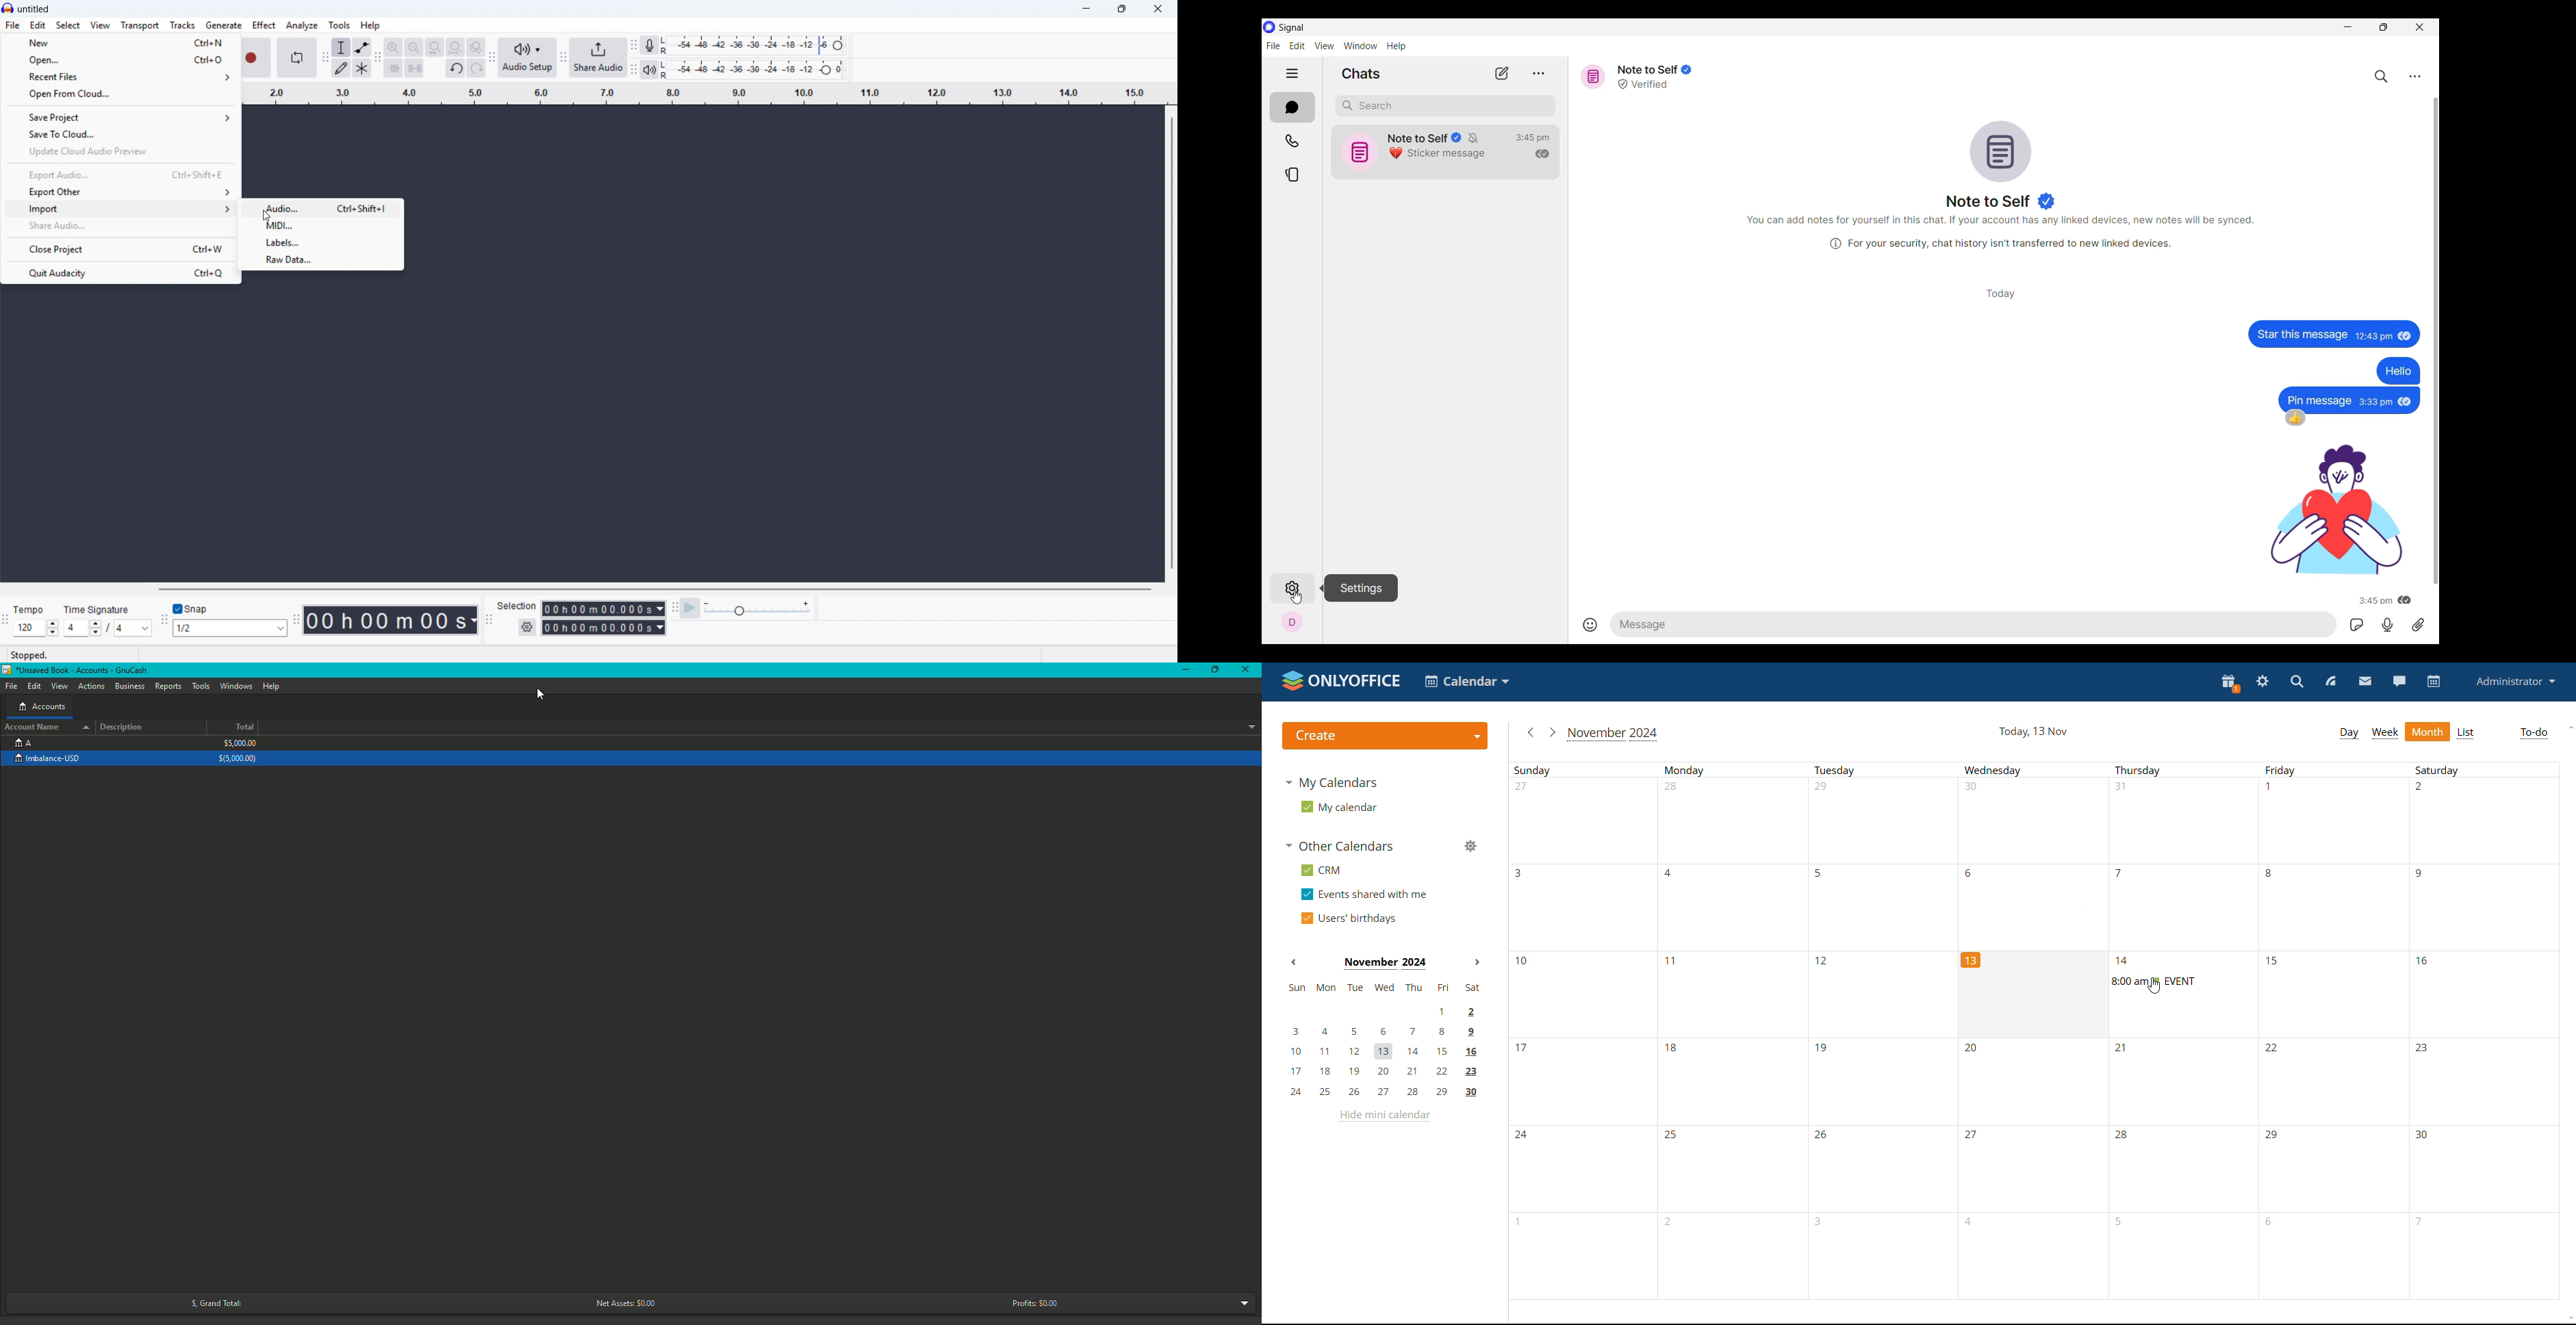  I want to click on Toggle snap , so click(191, 609).